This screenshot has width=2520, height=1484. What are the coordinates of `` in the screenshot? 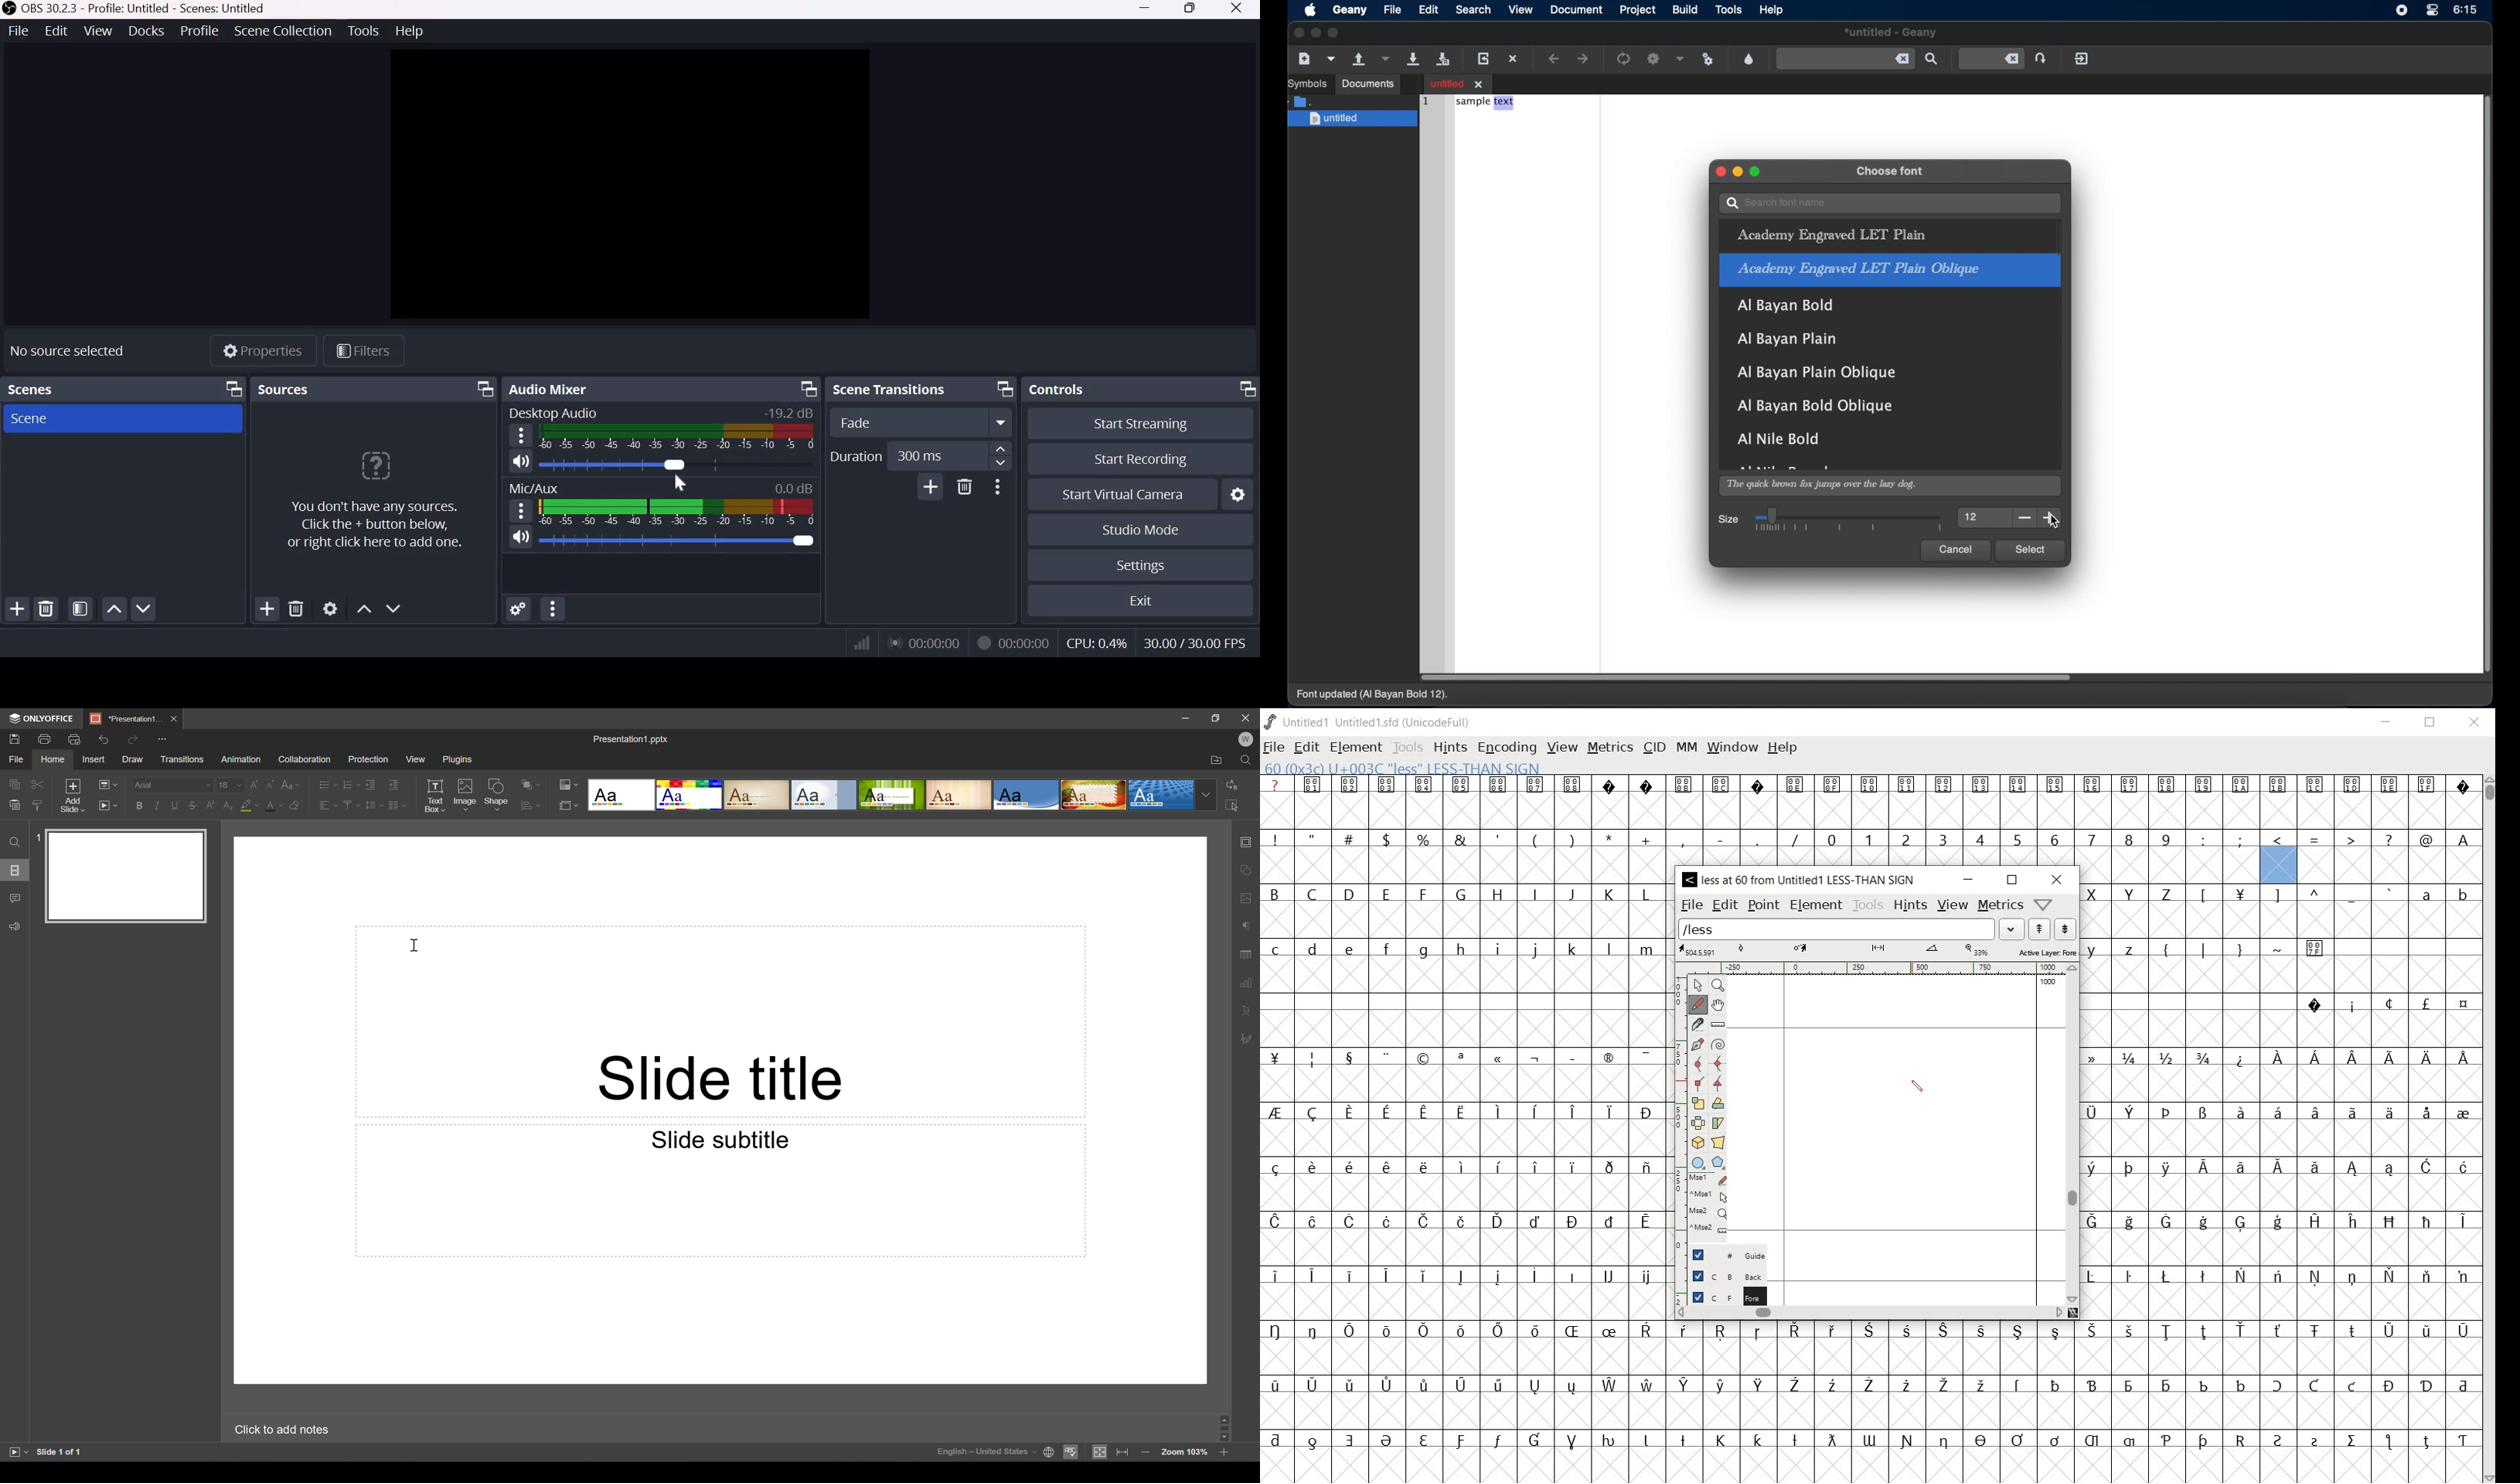 It's located at (2461, 839).